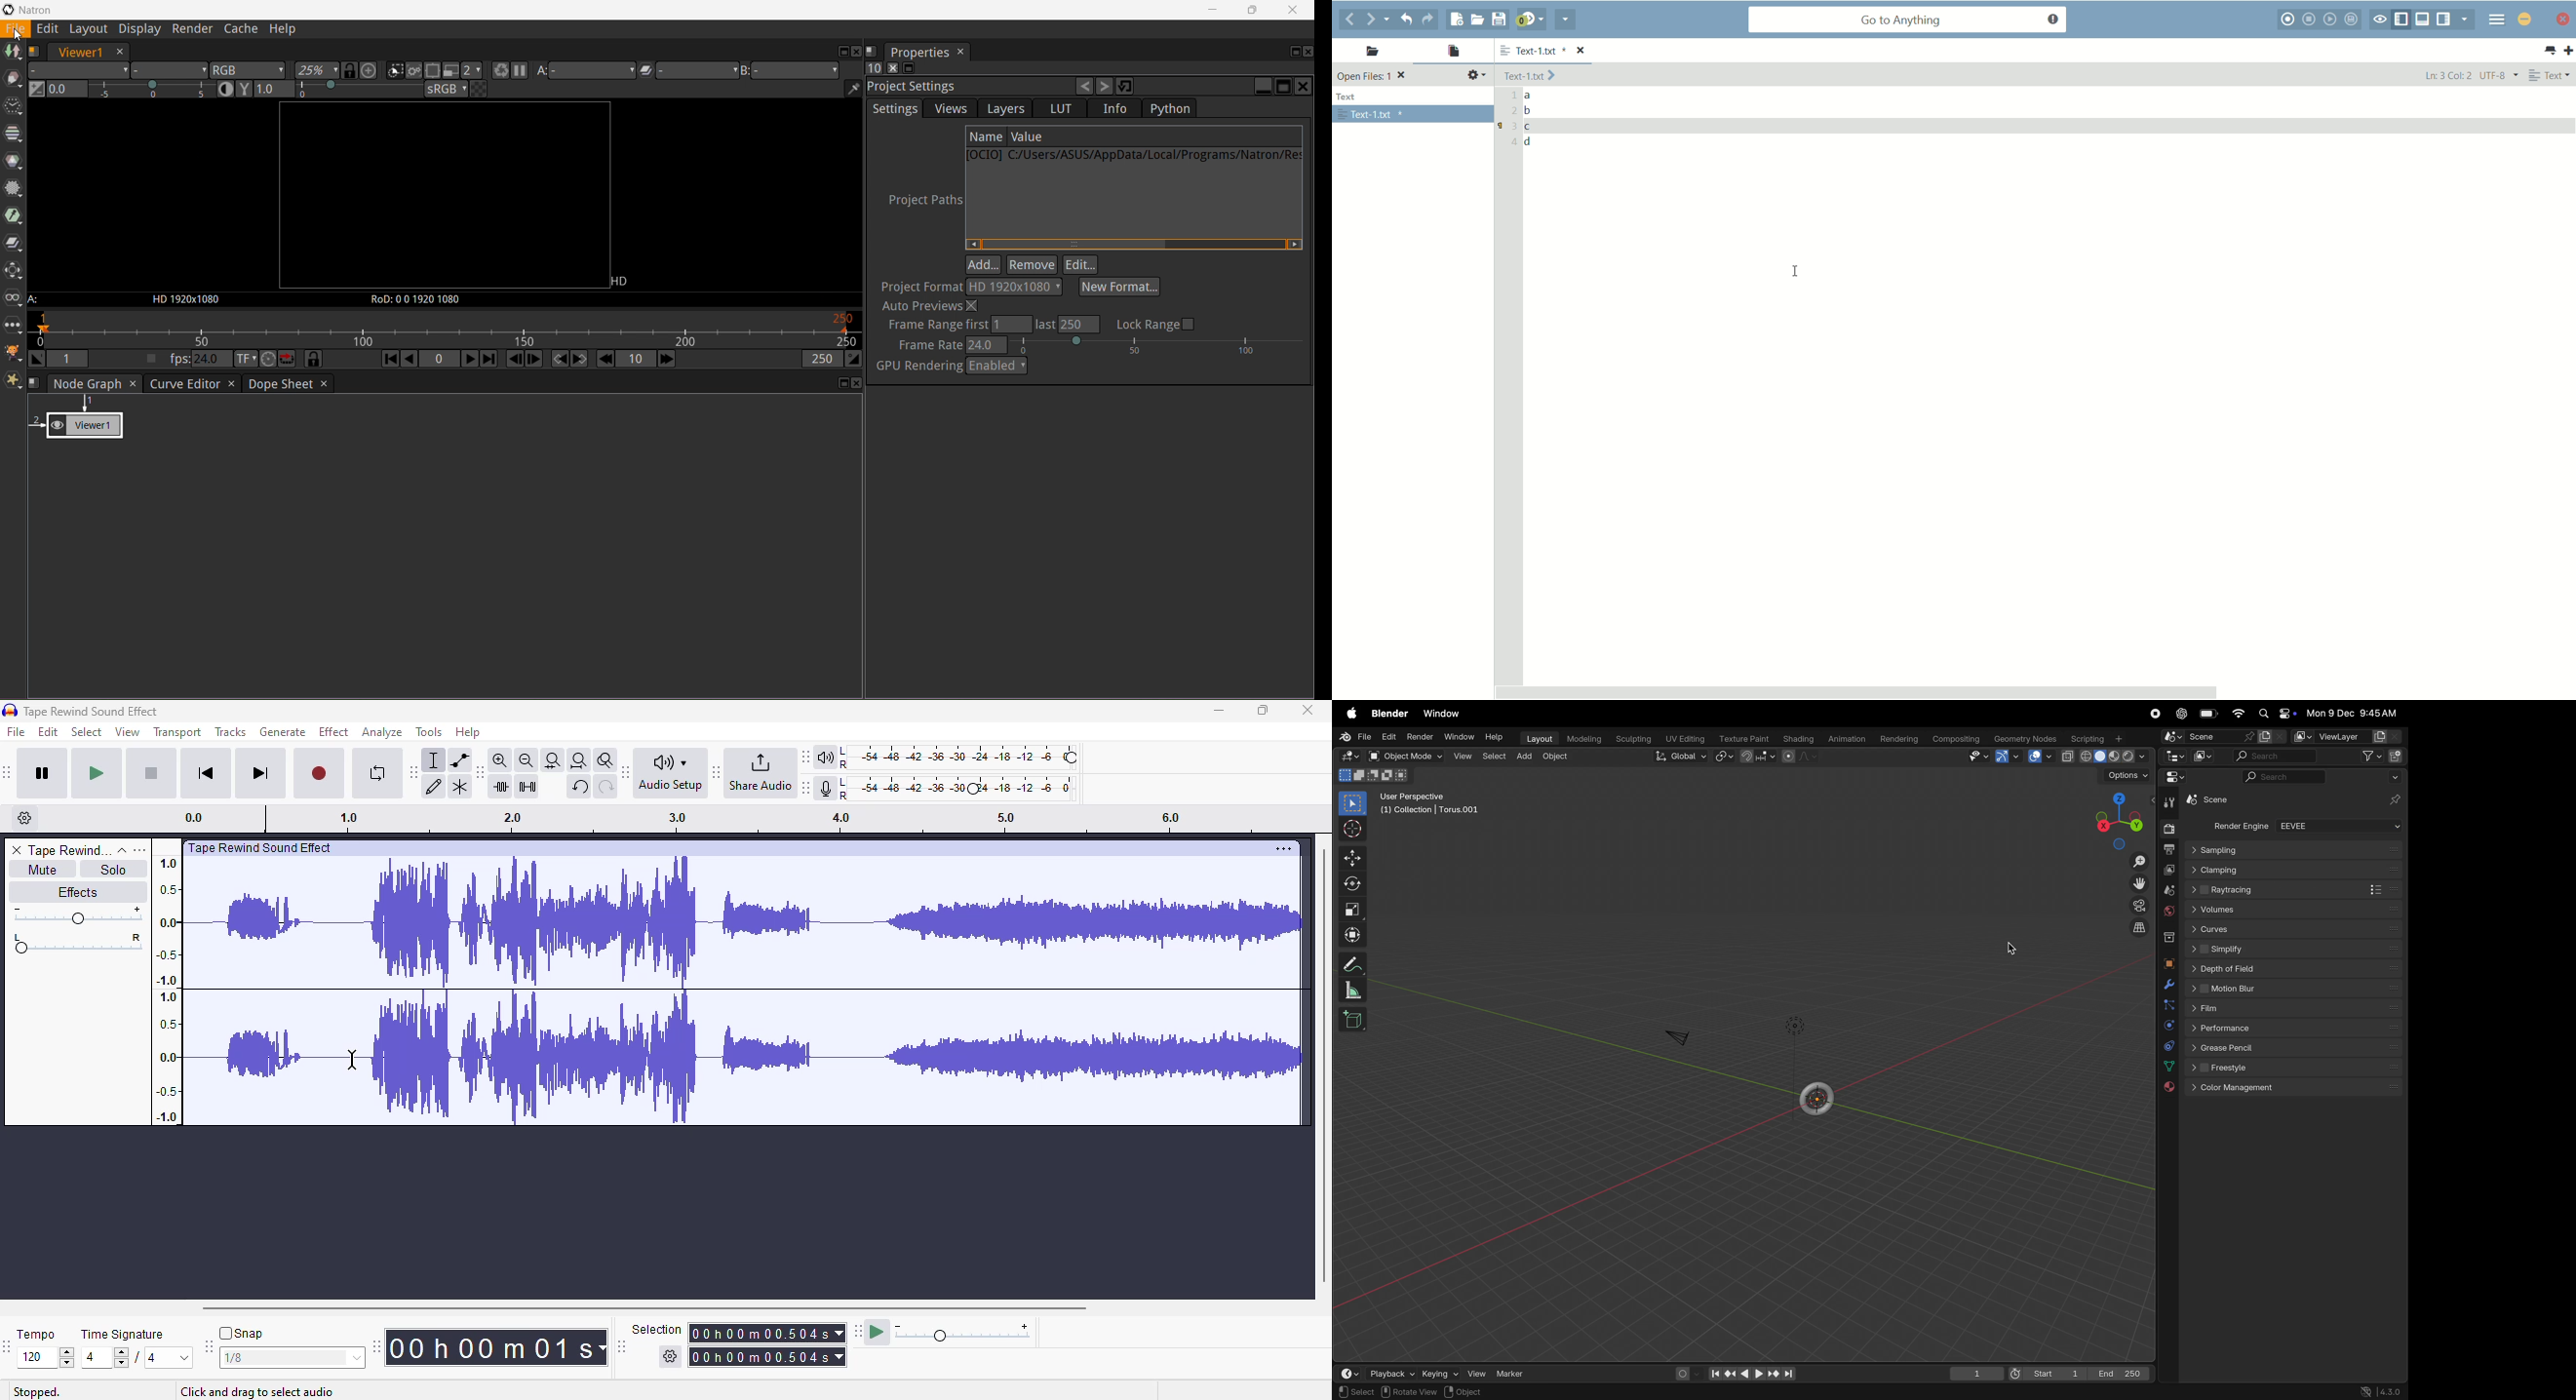  I want to click on output, so click(2169, 849).